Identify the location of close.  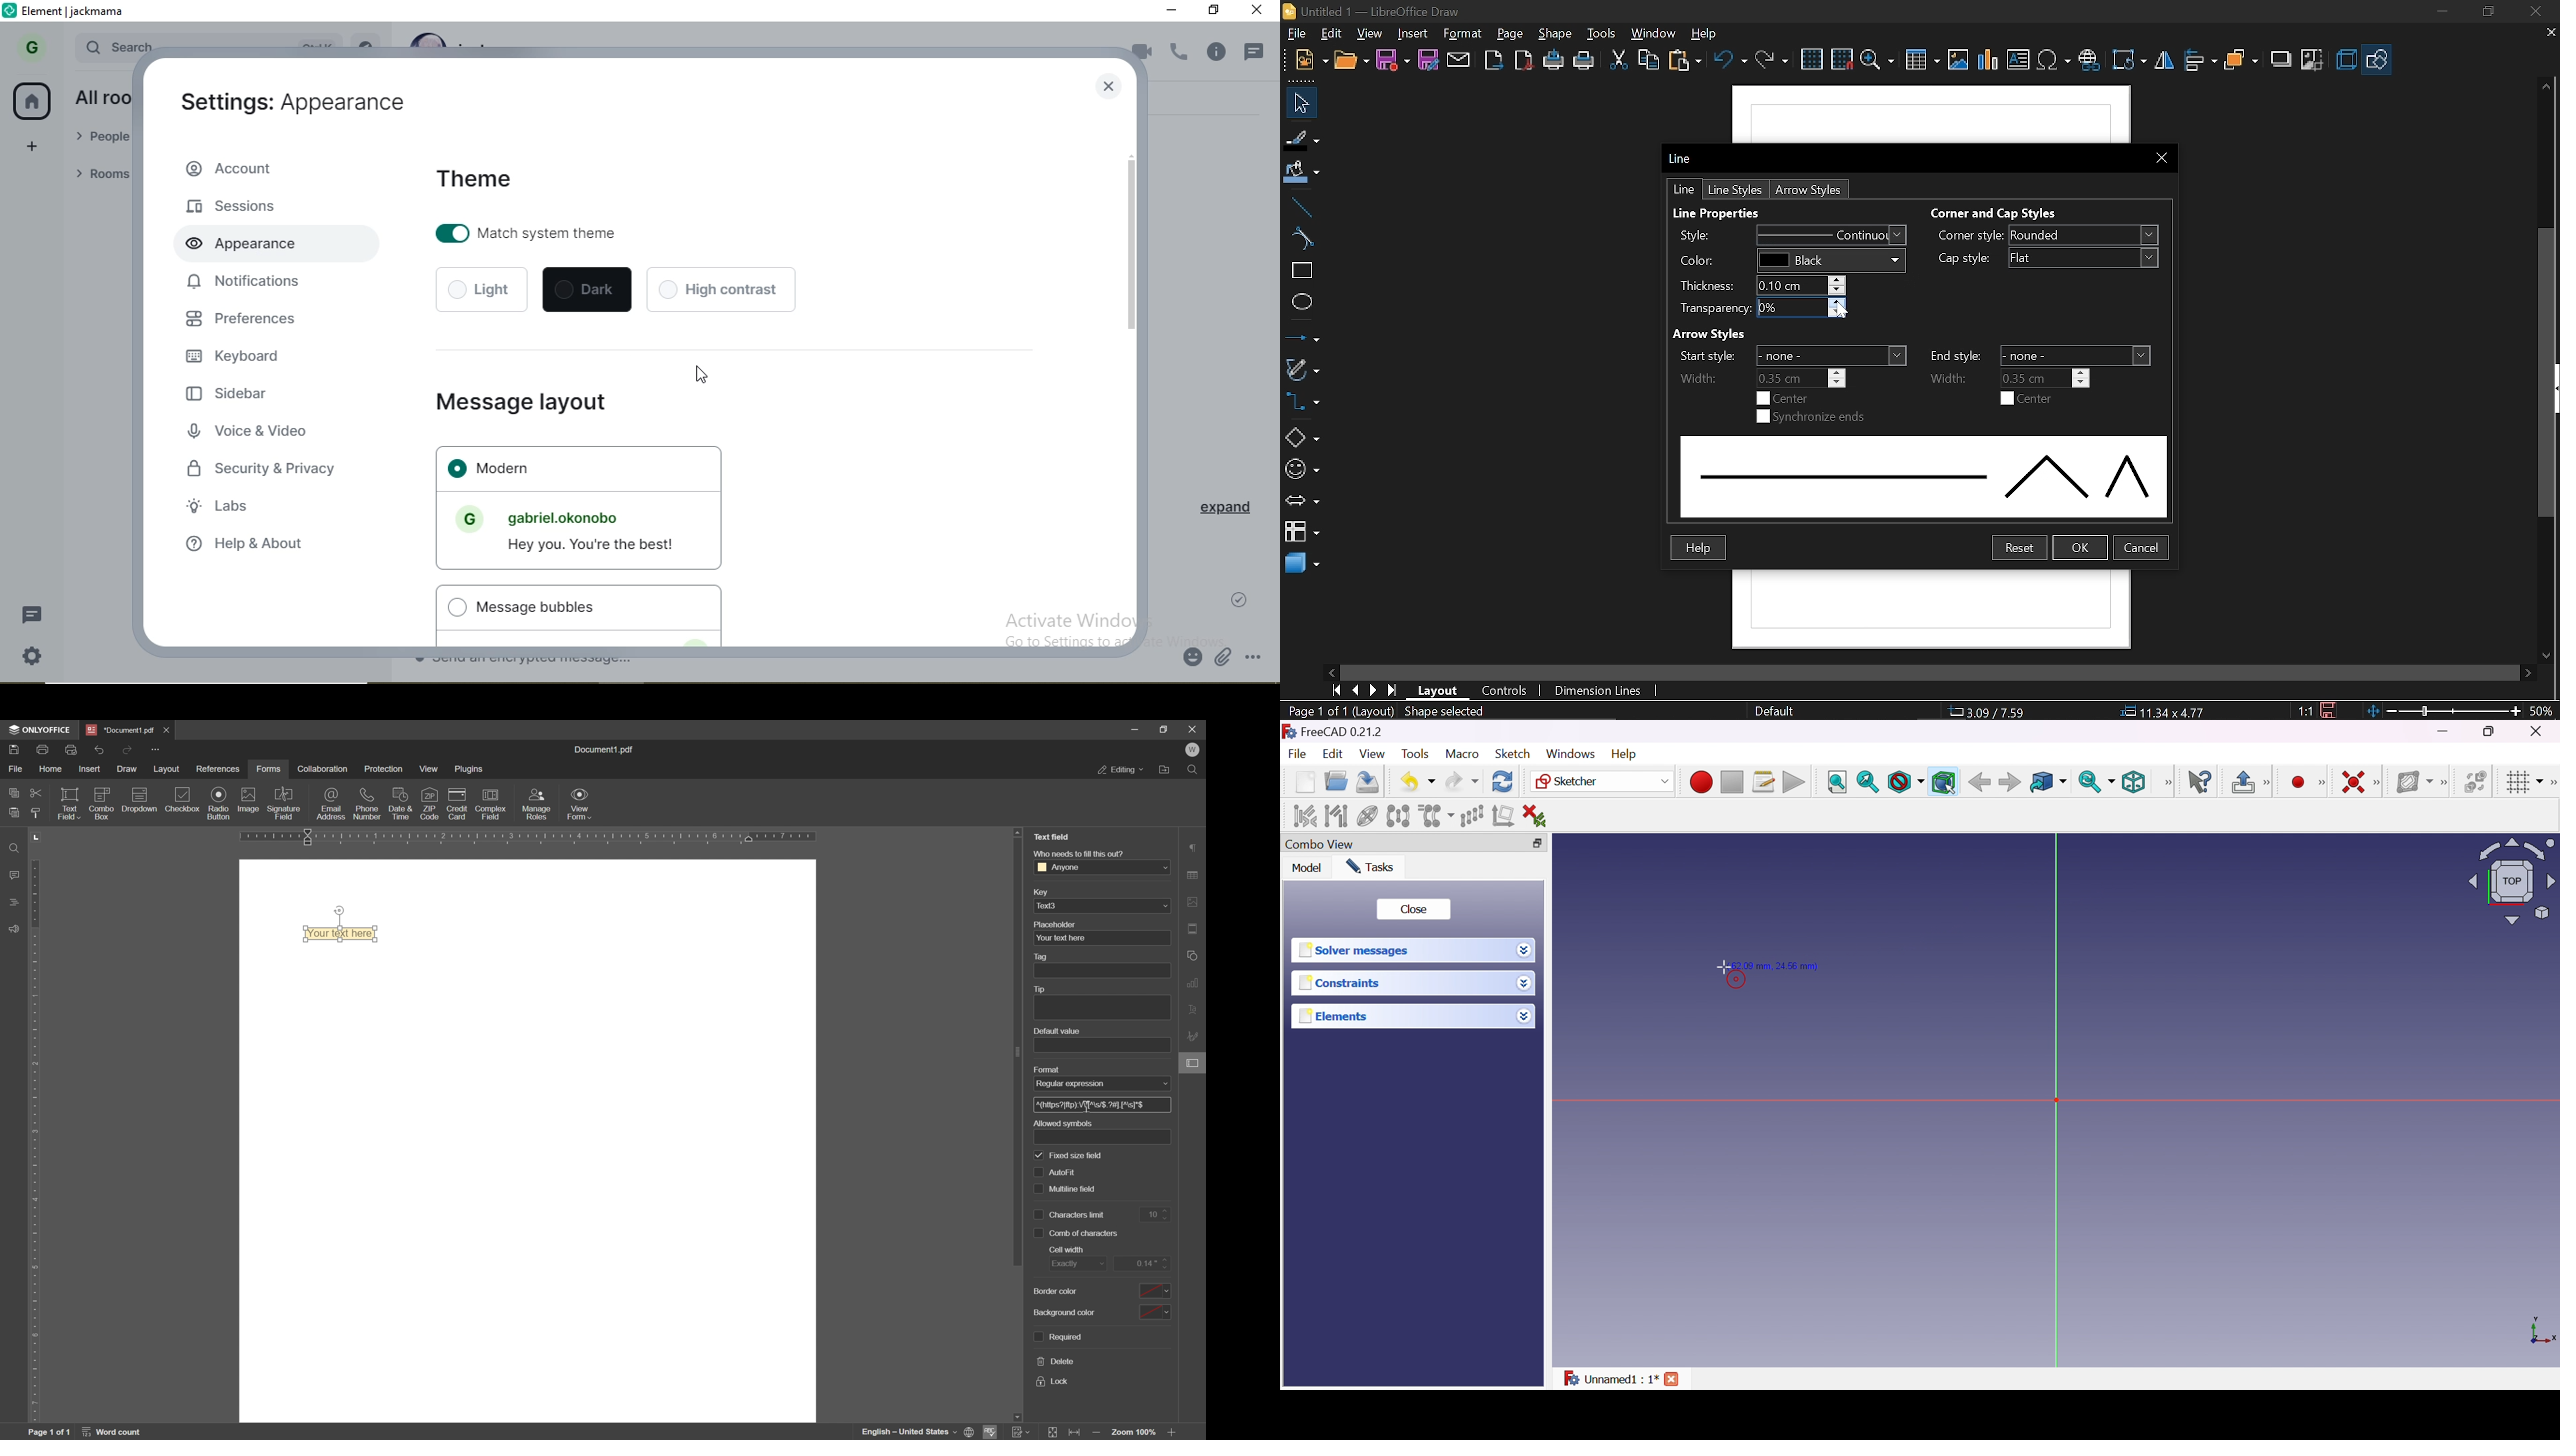
(1105, 88).